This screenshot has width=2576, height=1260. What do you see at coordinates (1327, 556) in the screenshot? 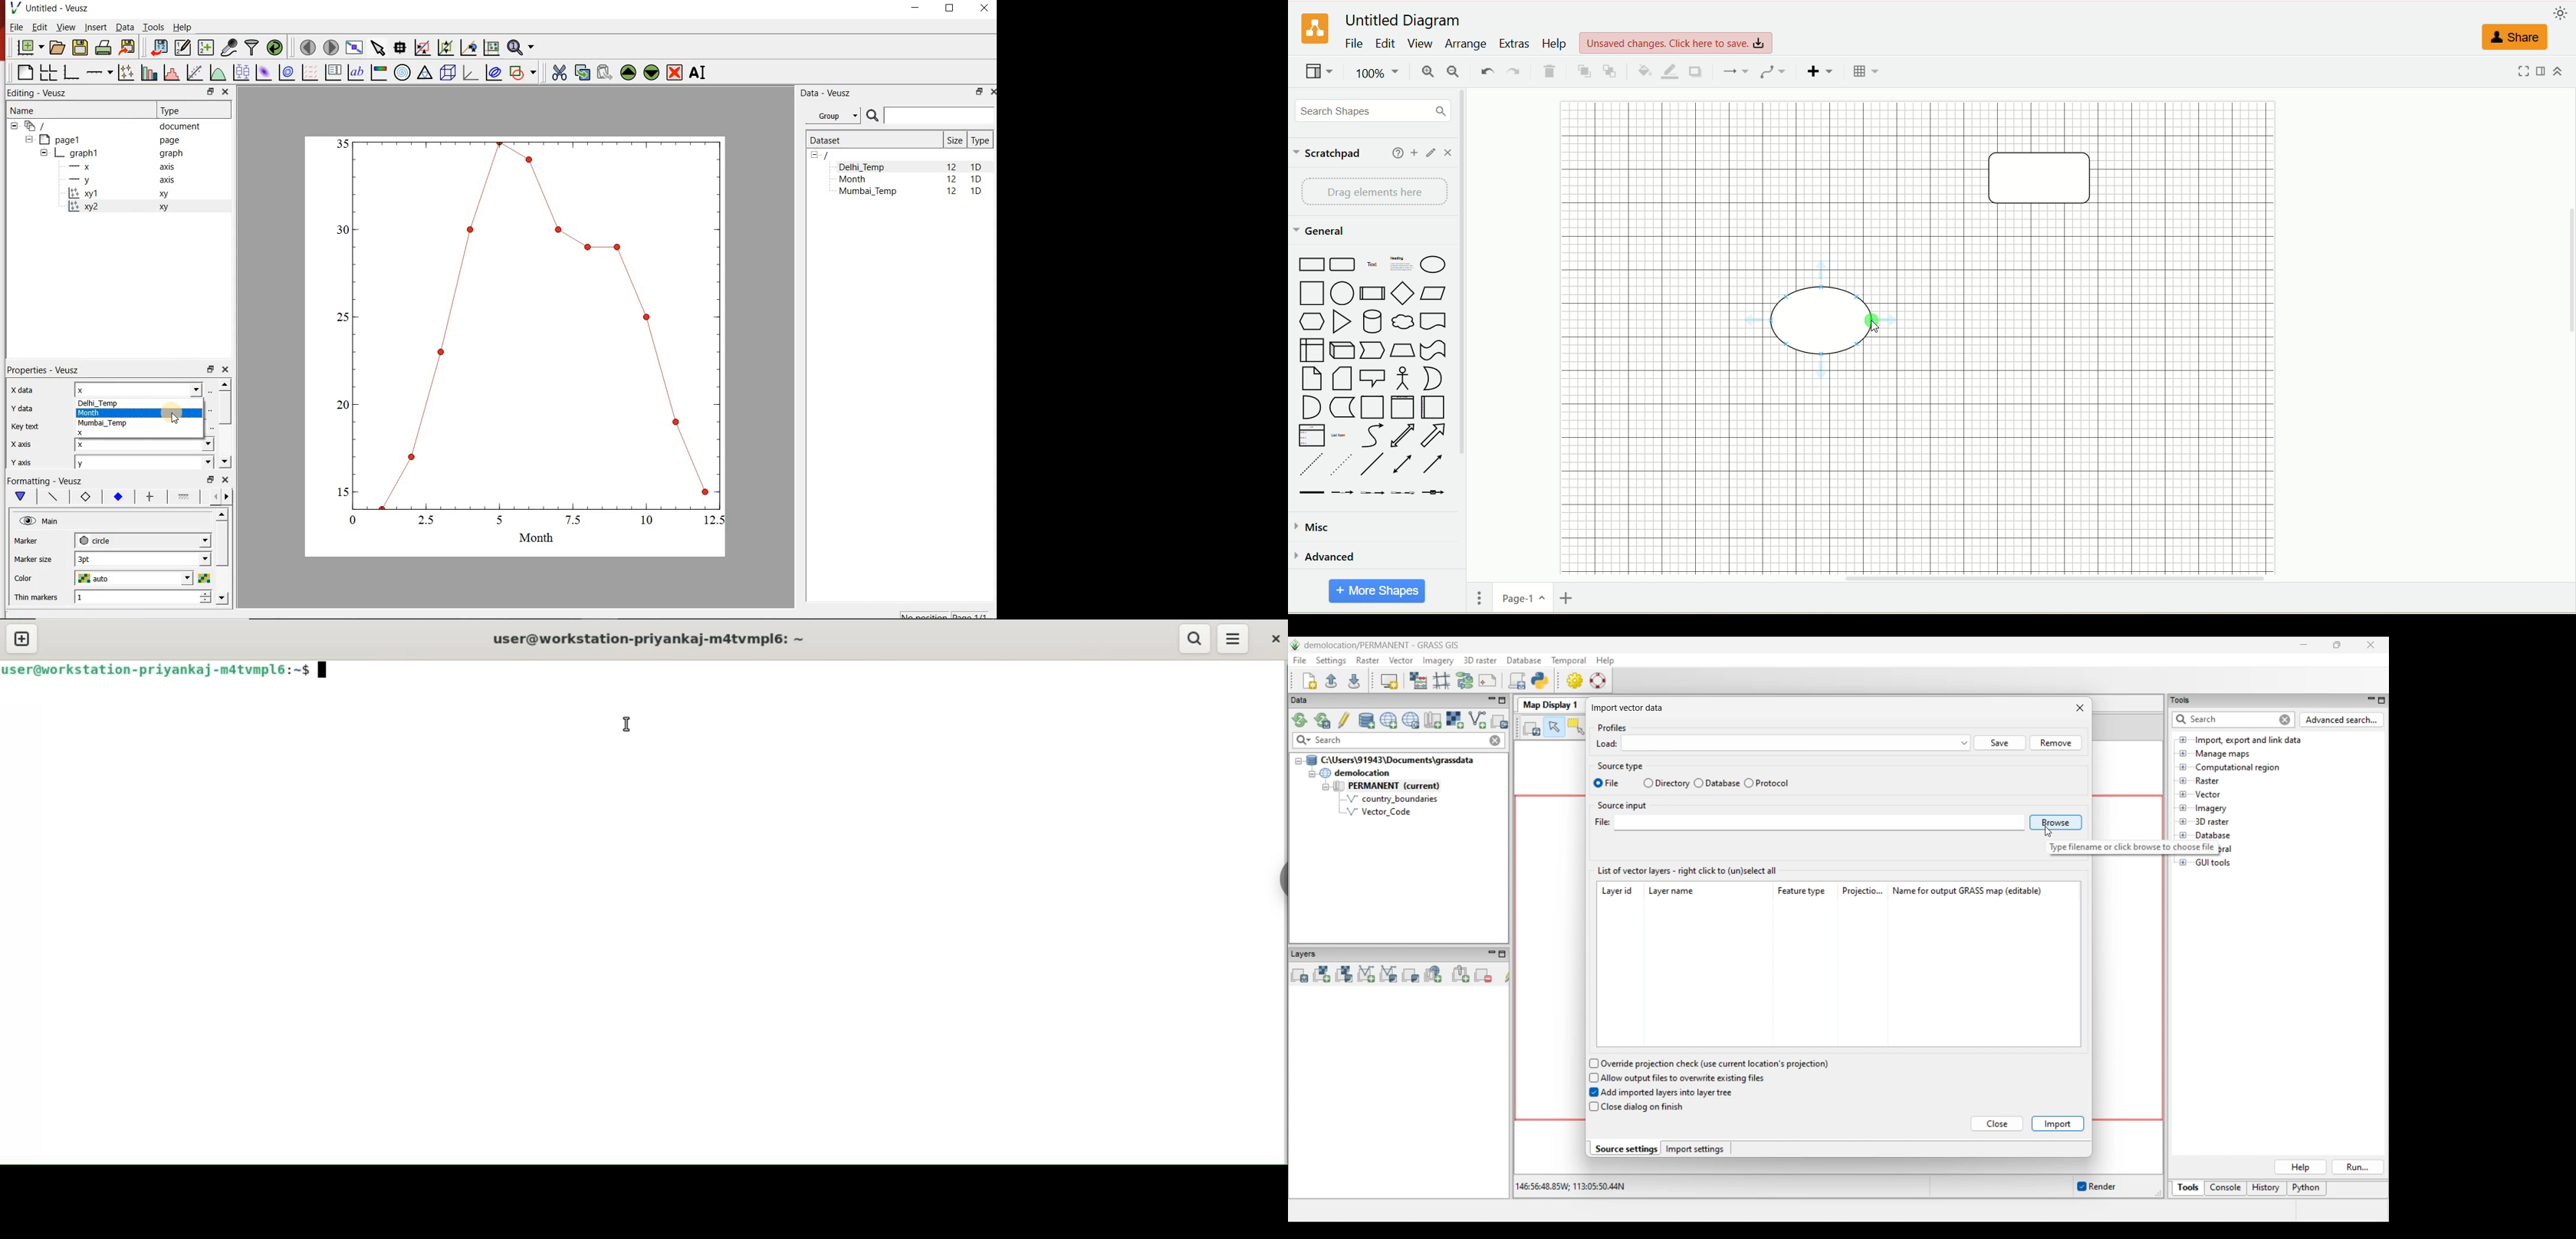
I see `advanced` at bounding box center [1327, 556].